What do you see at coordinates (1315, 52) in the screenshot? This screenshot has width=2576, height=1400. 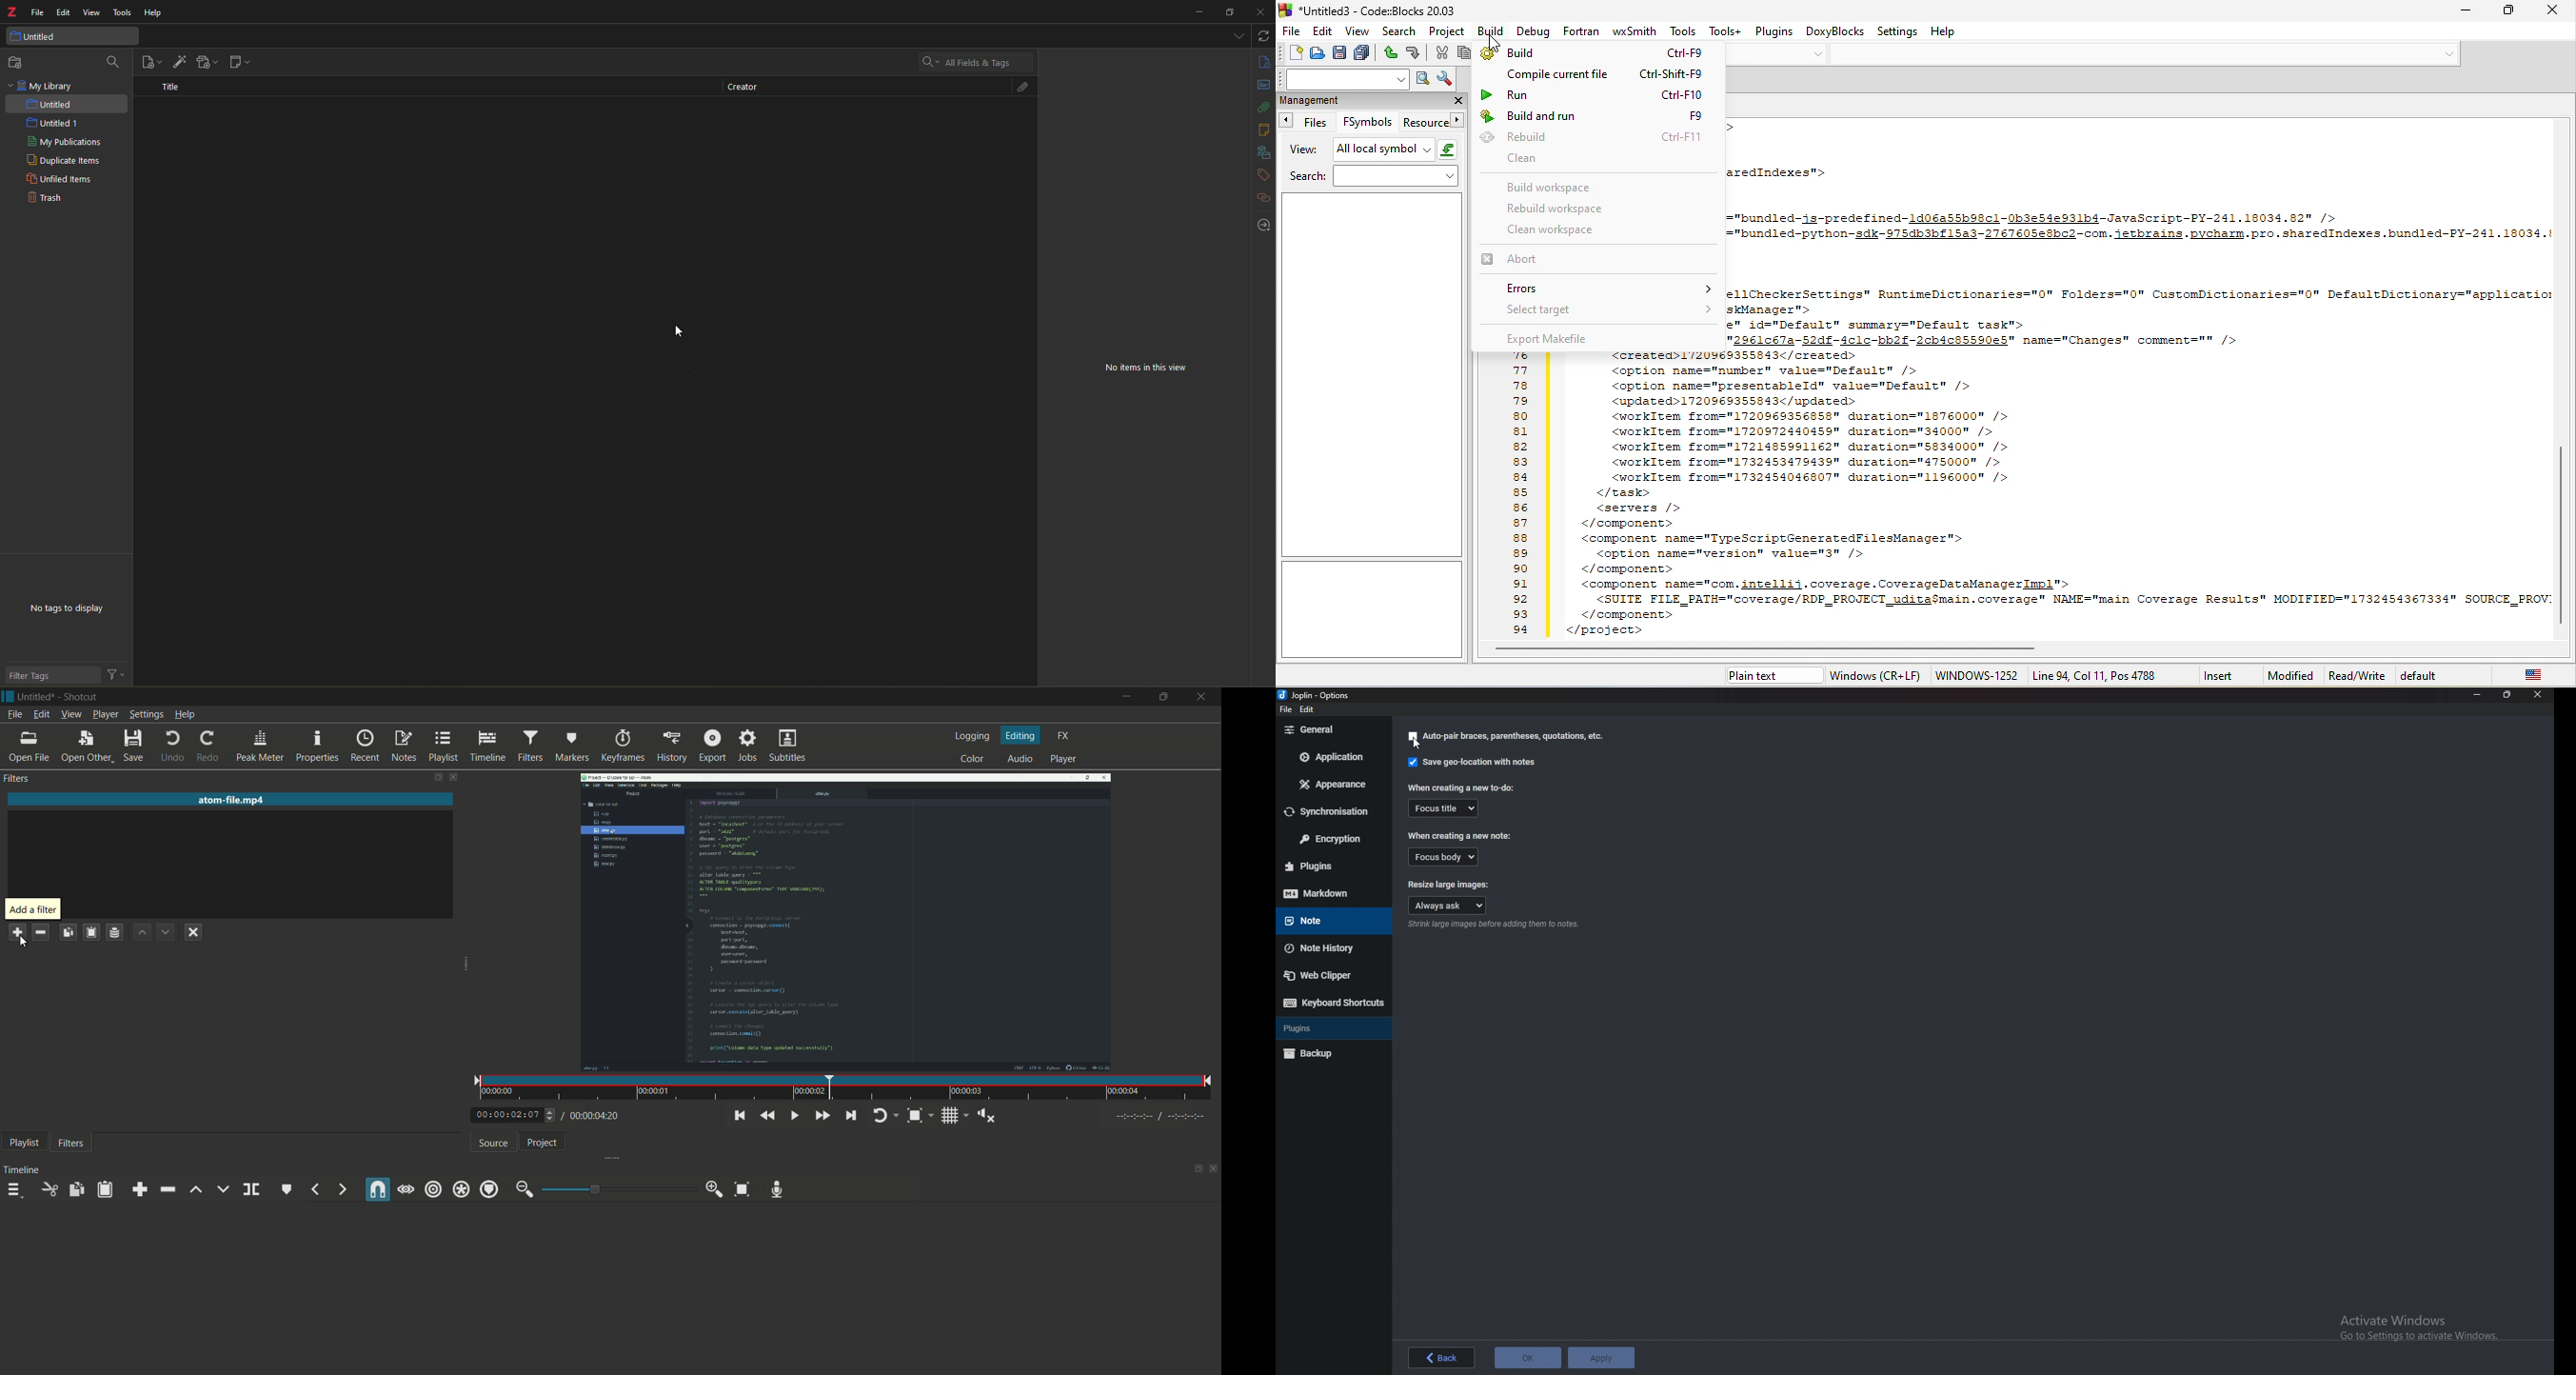 I see `open` at bounding box center [1315, 52].